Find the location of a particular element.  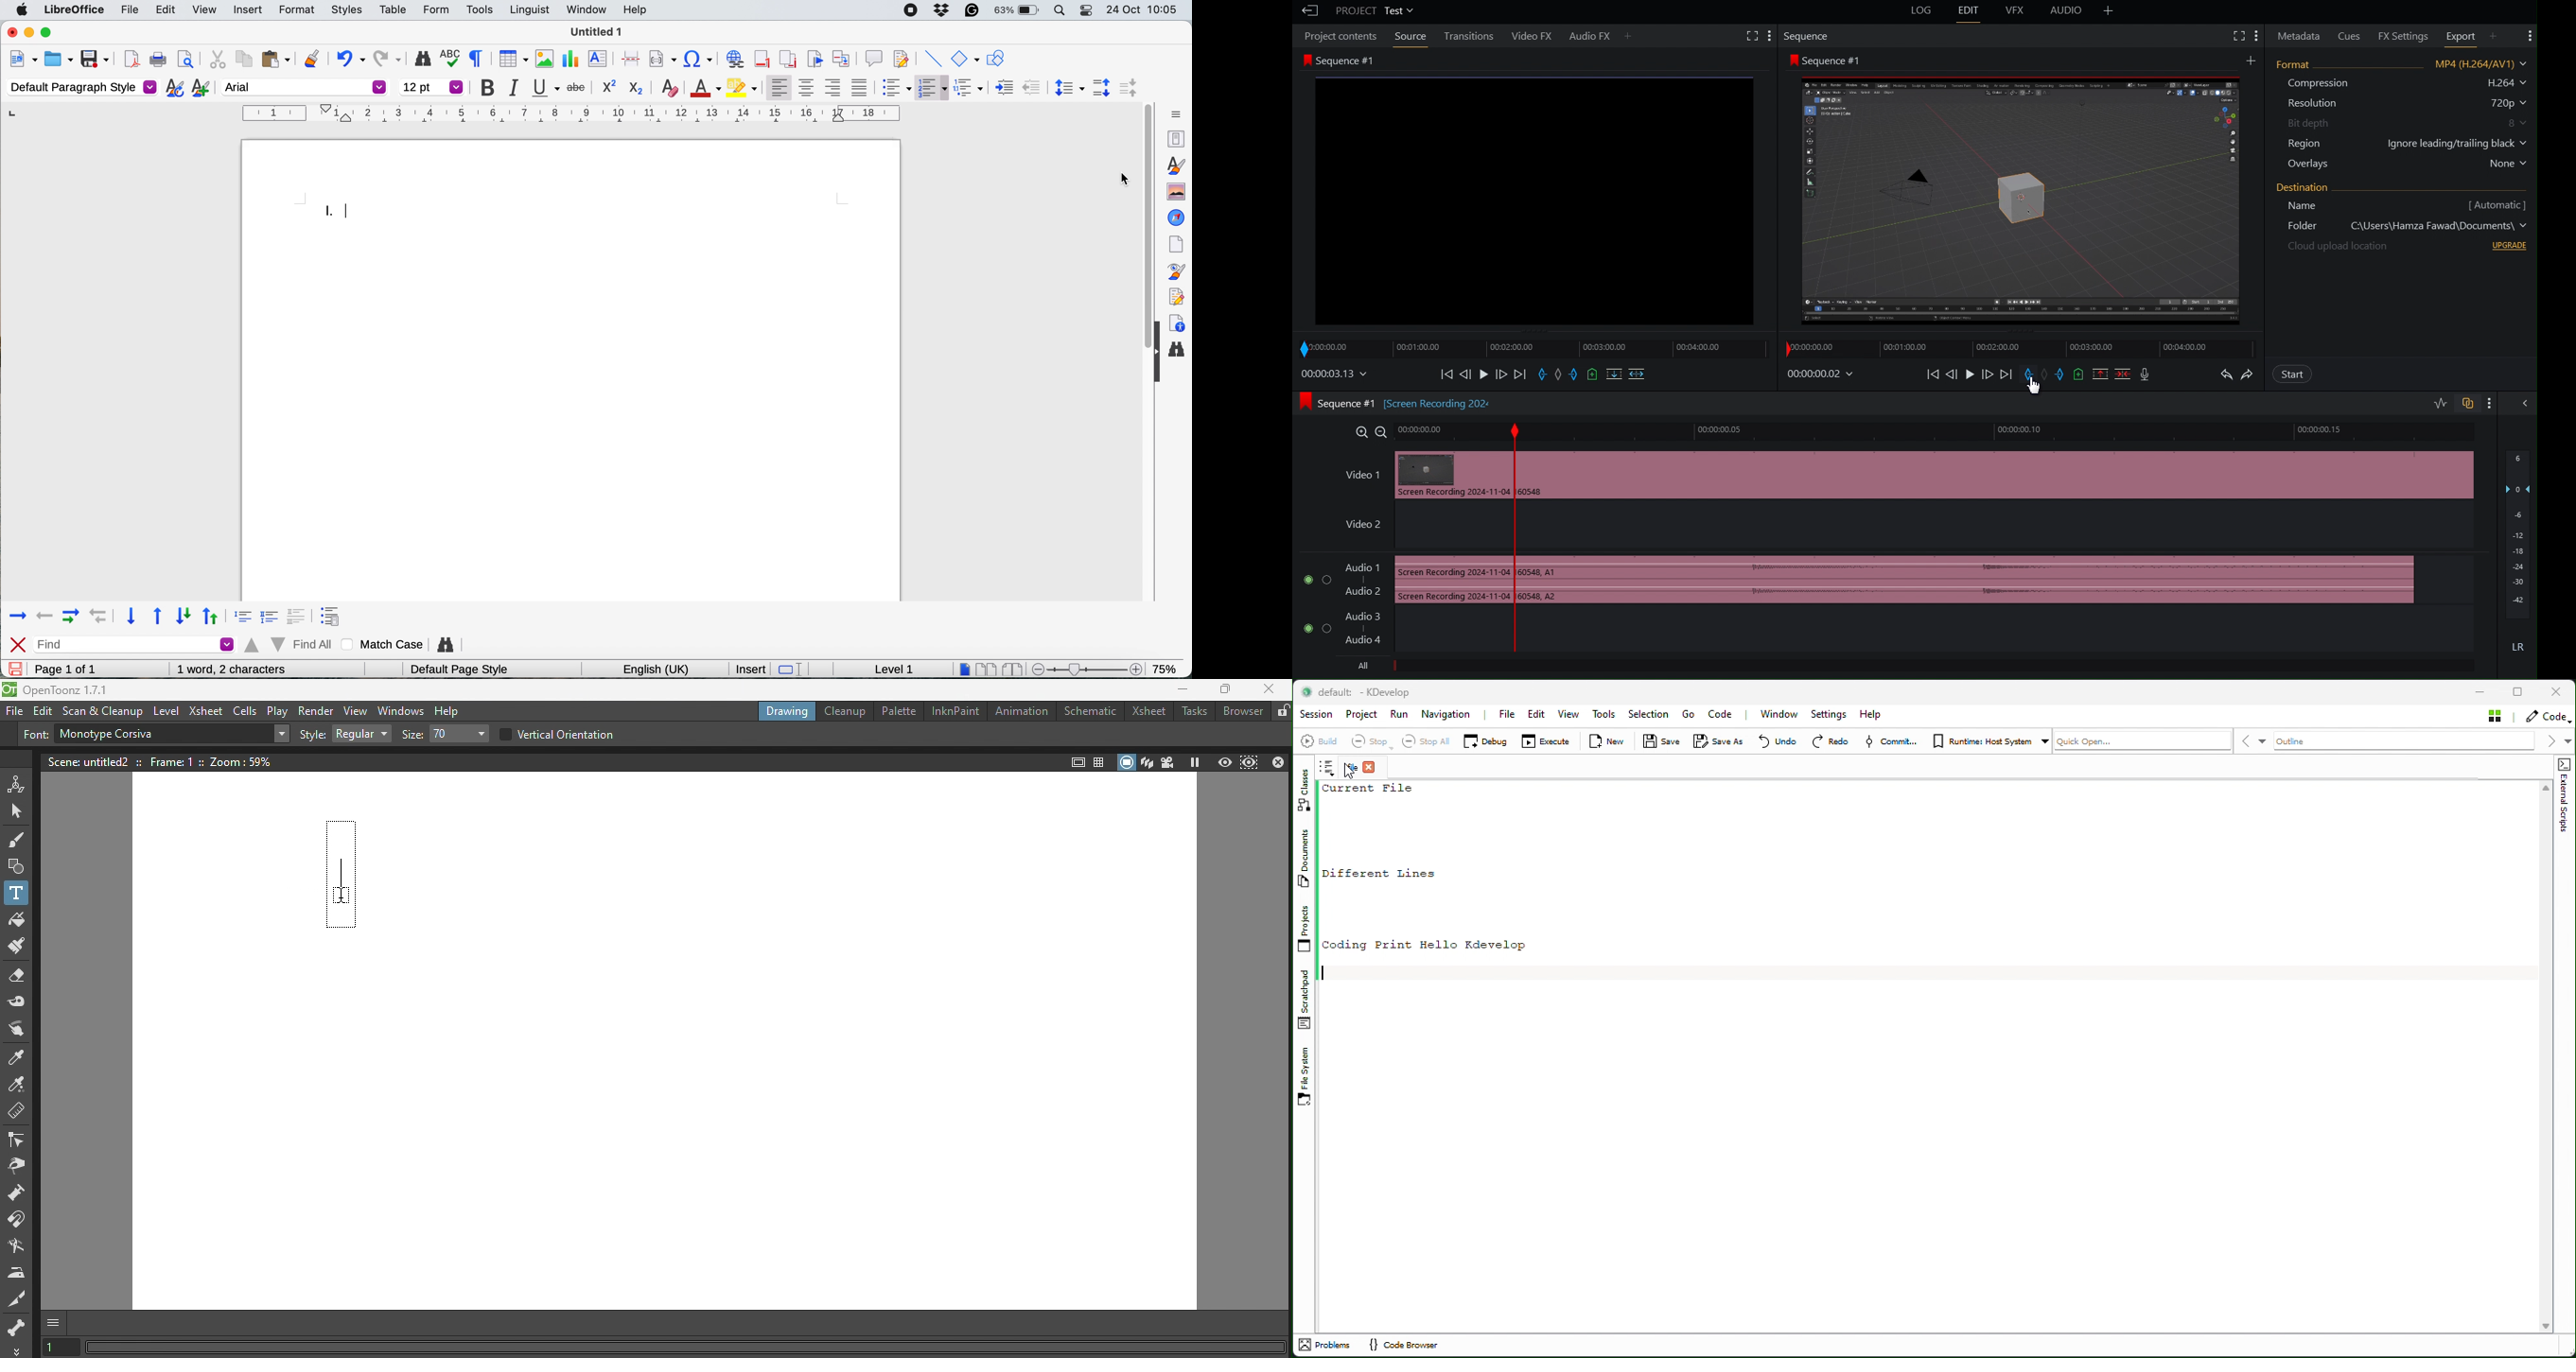

75% is located at coordinates (1167, 668).